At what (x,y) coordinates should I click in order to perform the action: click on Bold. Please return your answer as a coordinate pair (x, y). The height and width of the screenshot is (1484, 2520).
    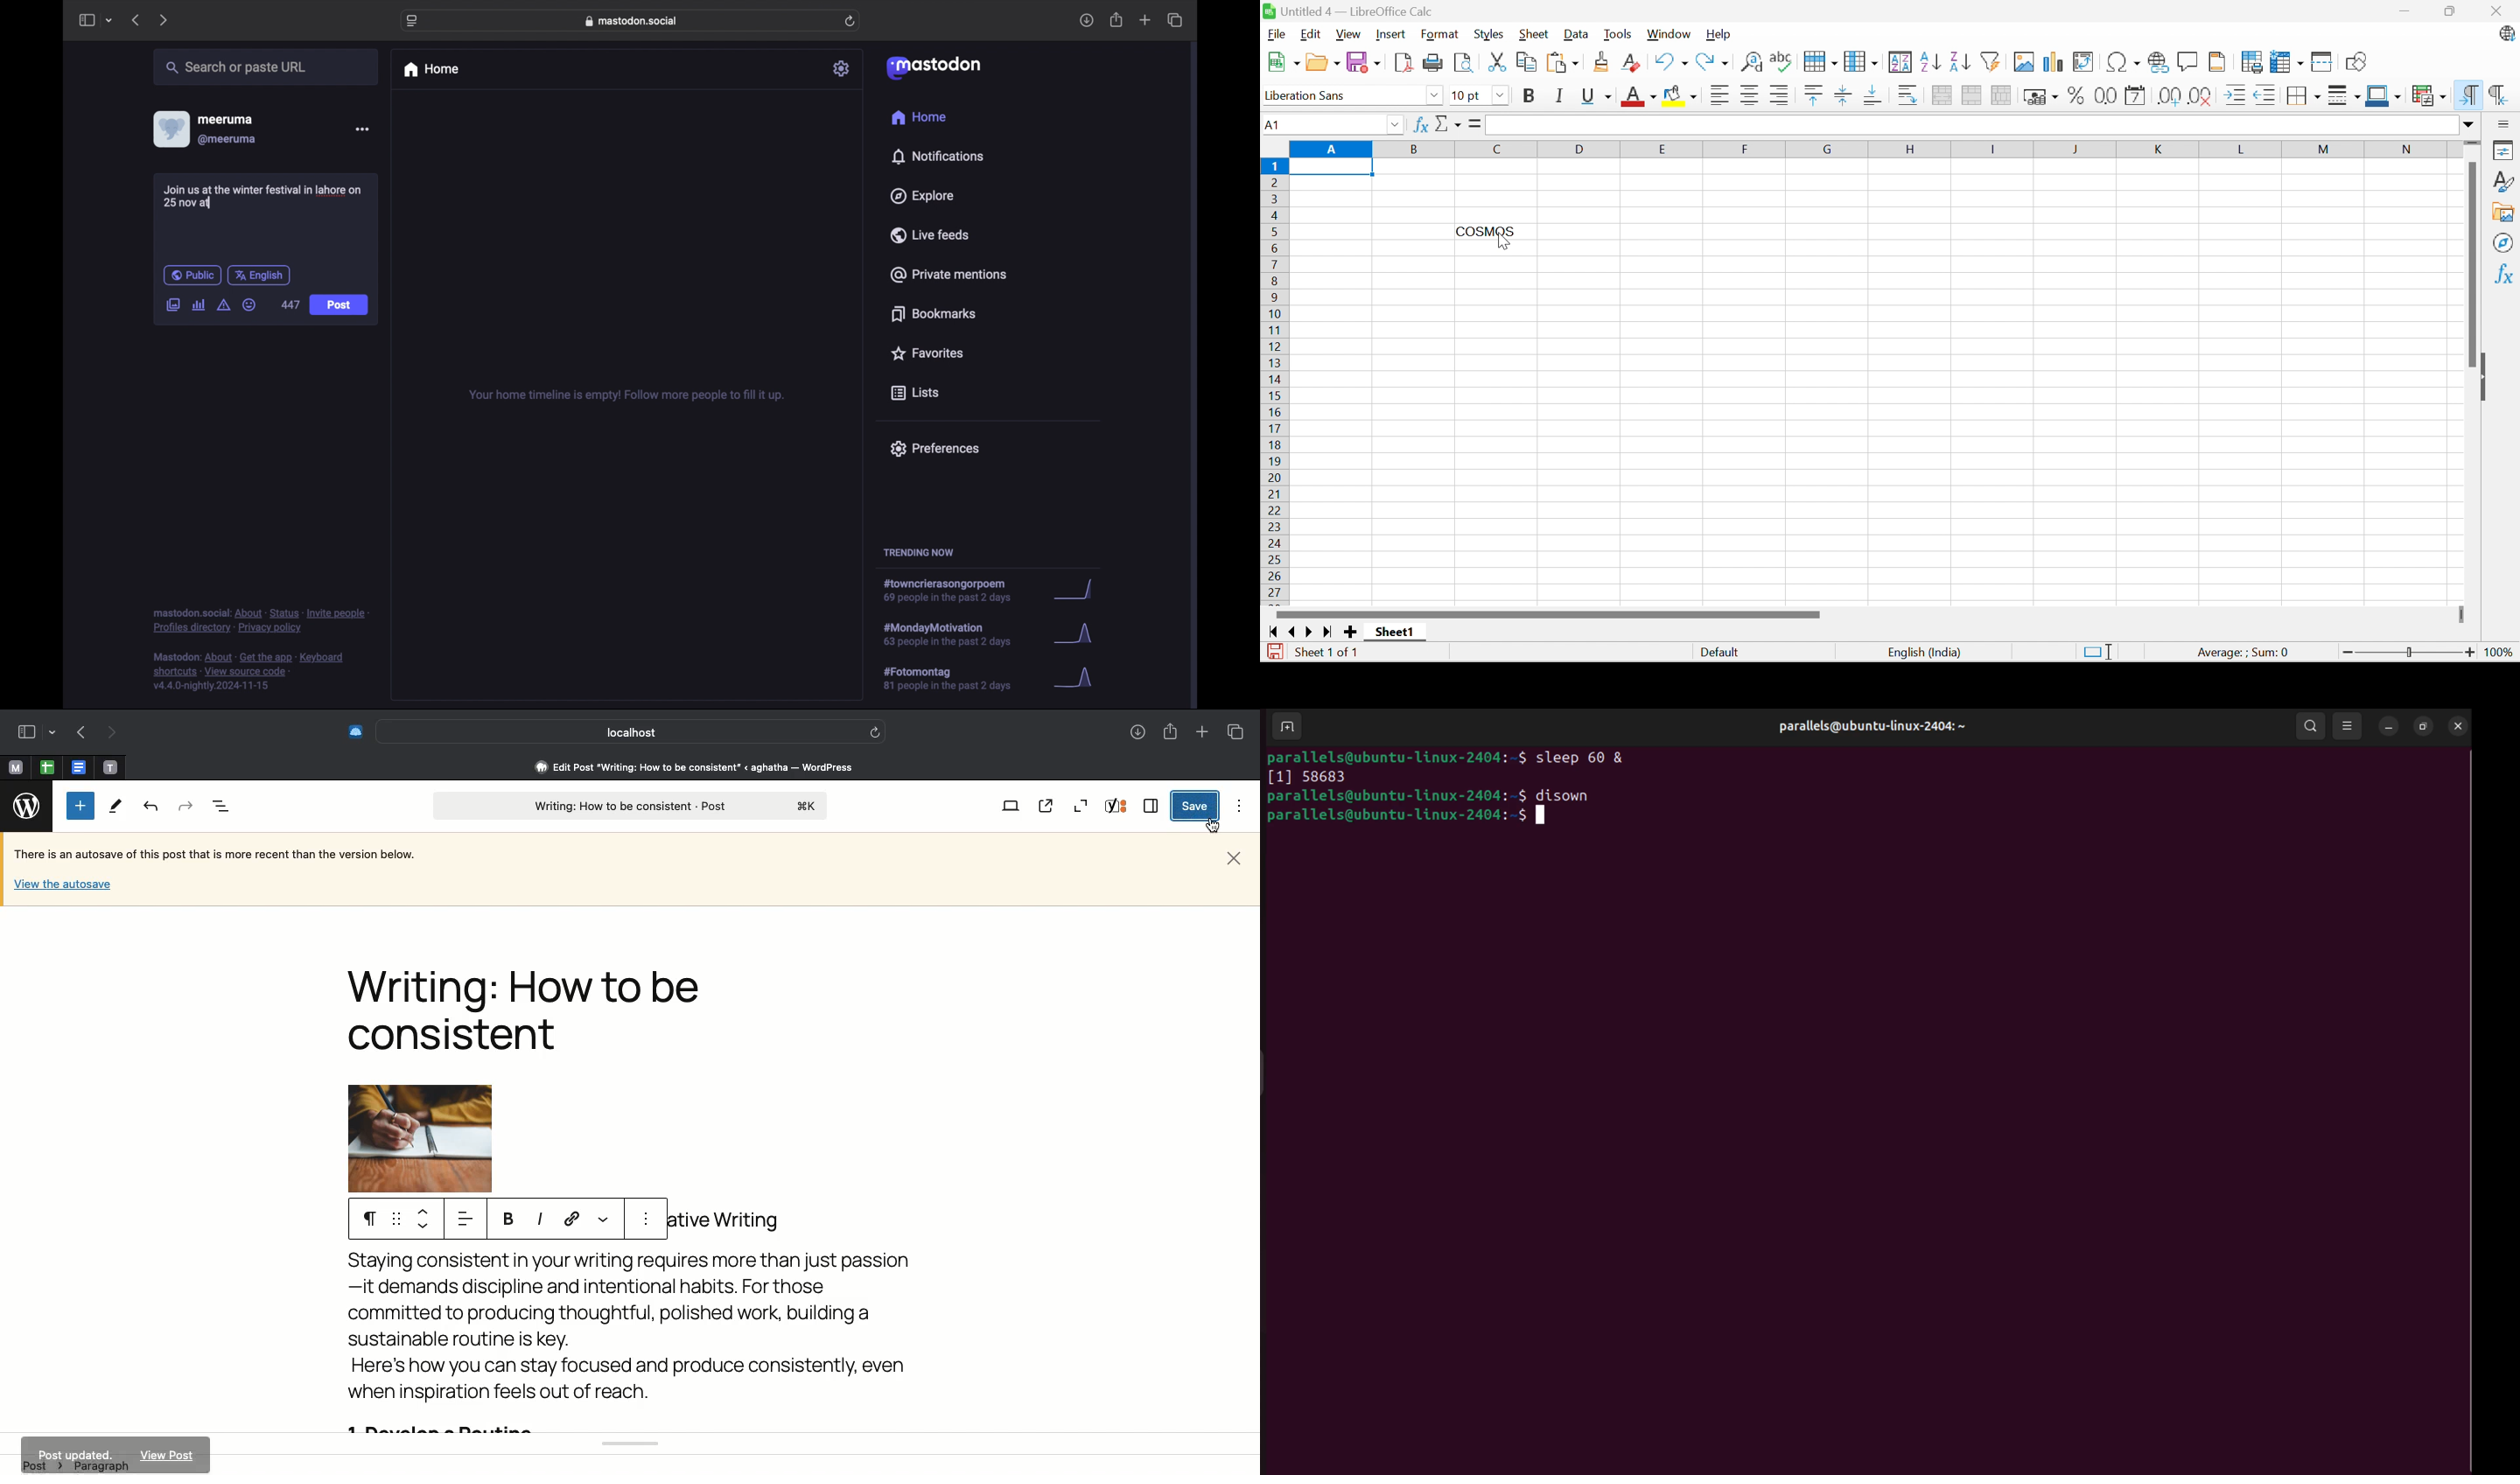
    Looking at the image, I should click on (1527, 95).